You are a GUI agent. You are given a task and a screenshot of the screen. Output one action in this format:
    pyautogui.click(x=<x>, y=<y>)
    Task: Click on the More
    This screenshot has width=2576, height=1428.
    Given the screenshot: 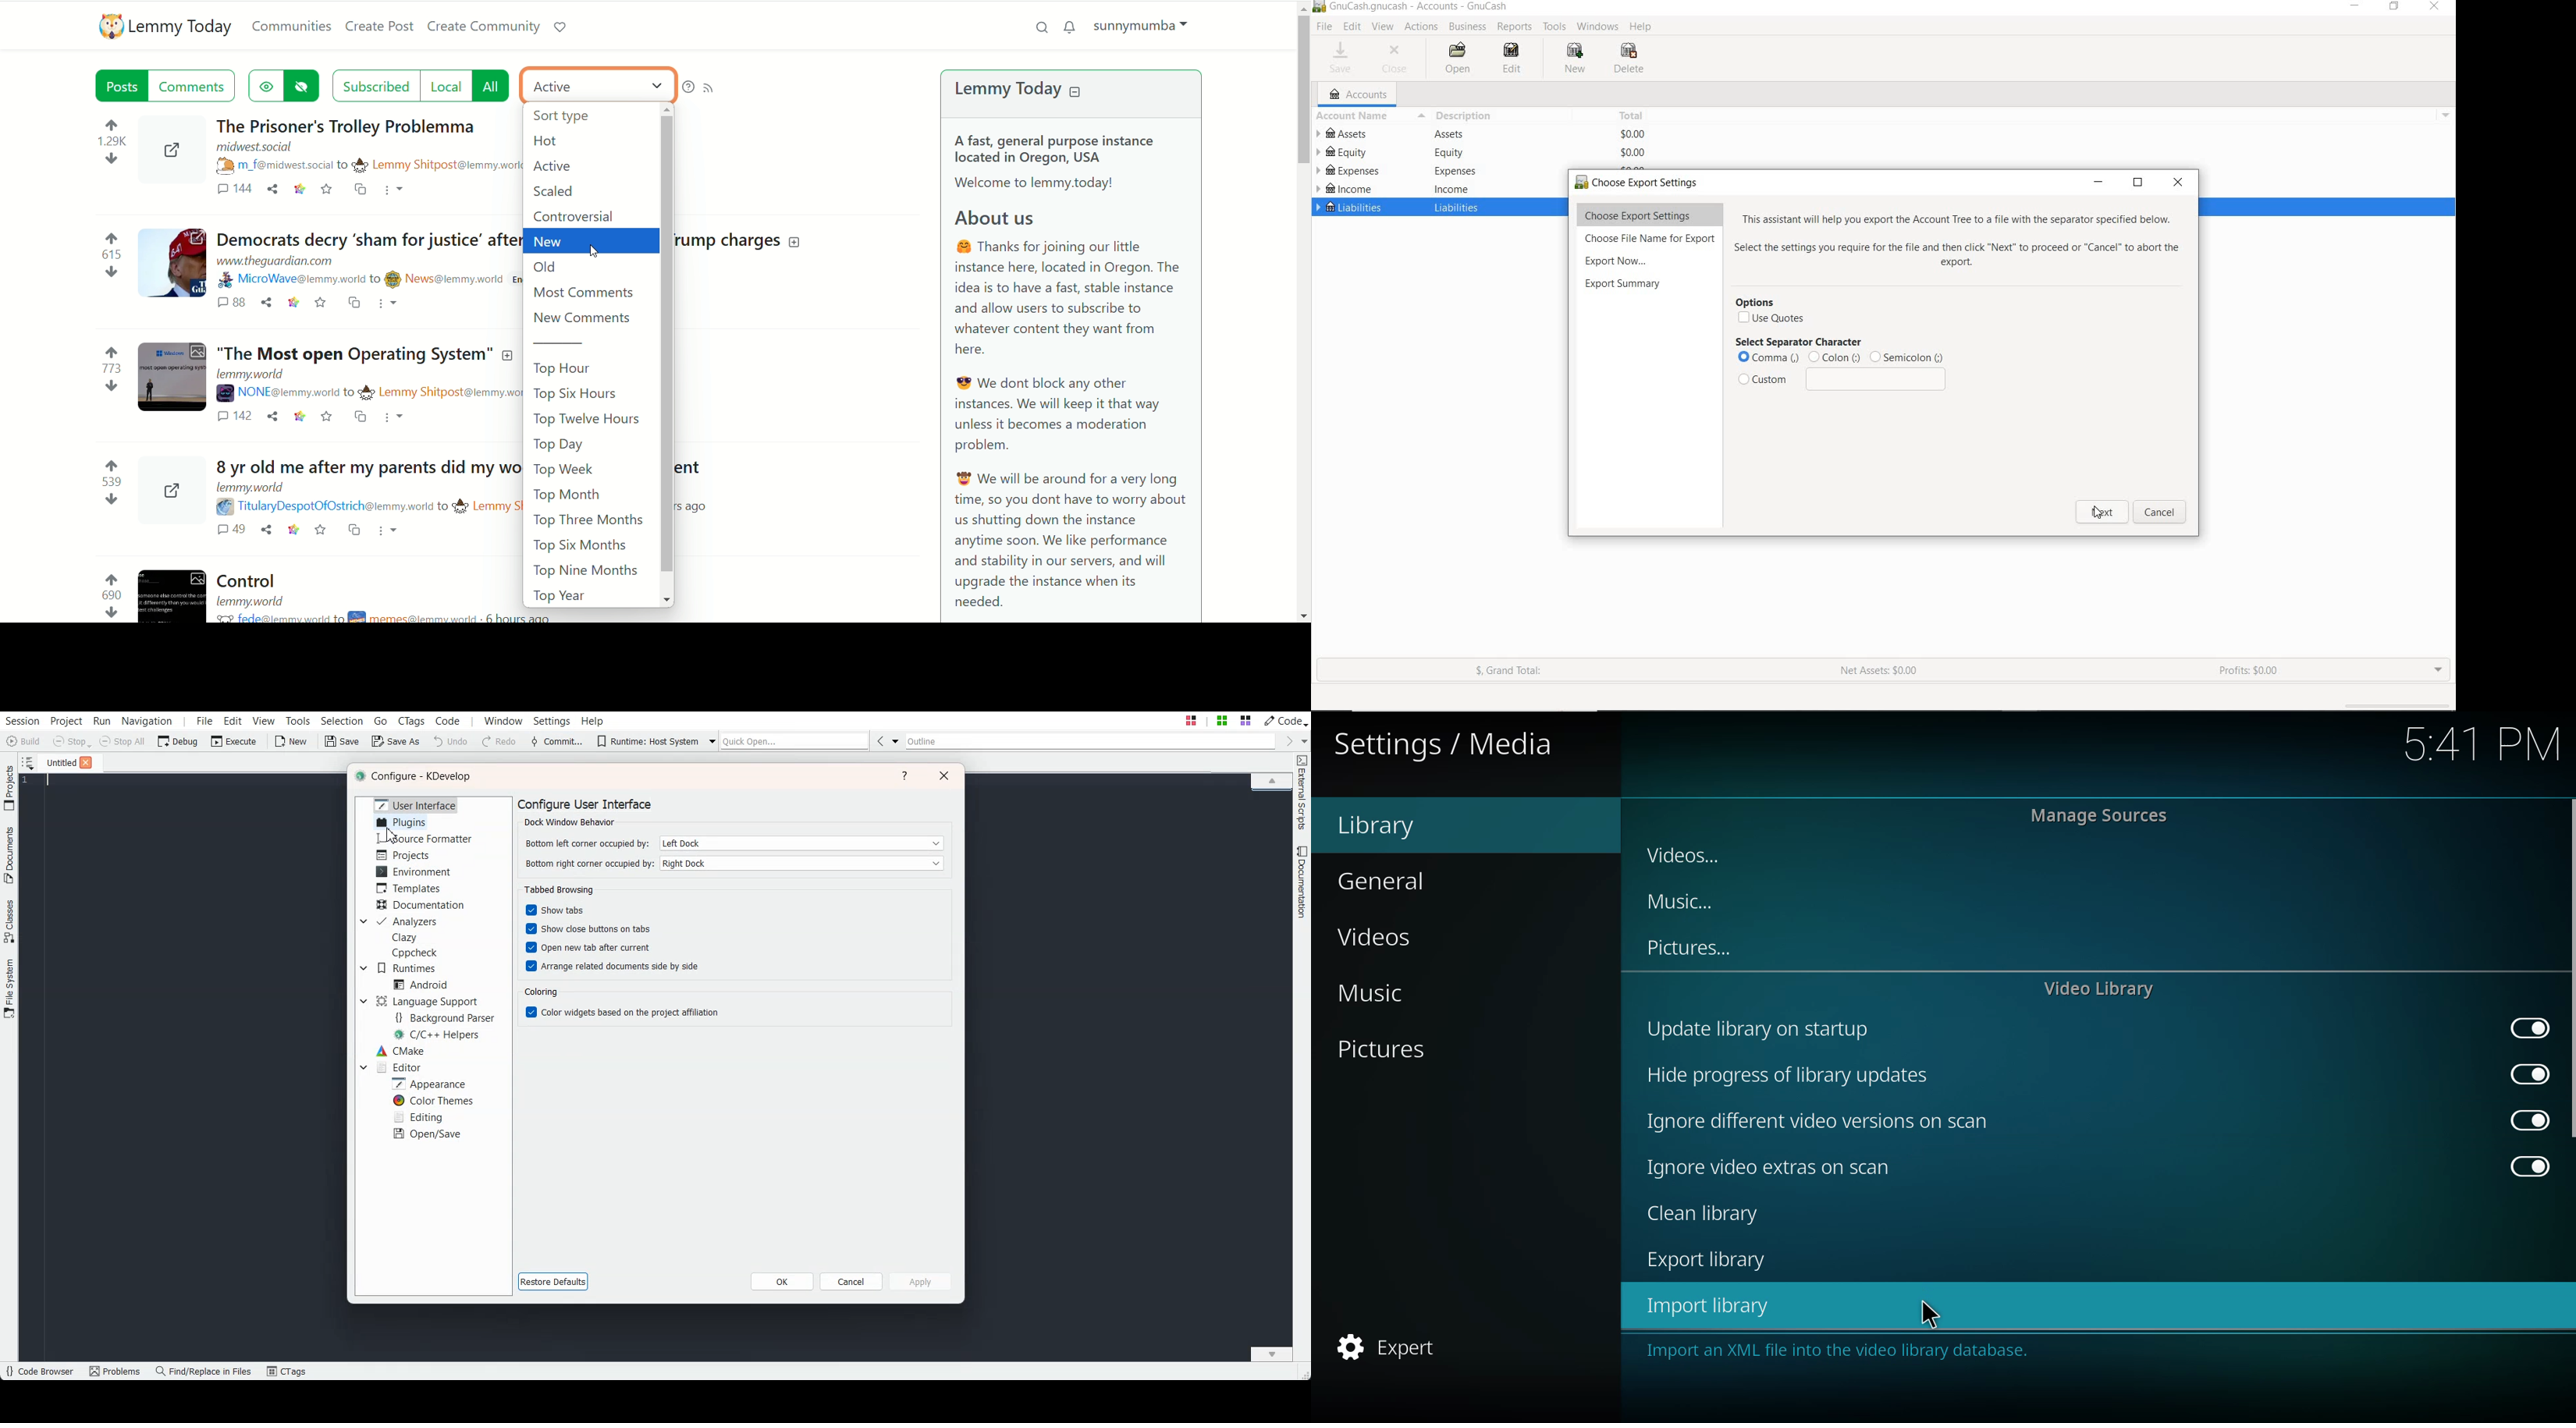 What is the action you would take?
    pyautogui.click(x=389, y=529)
    